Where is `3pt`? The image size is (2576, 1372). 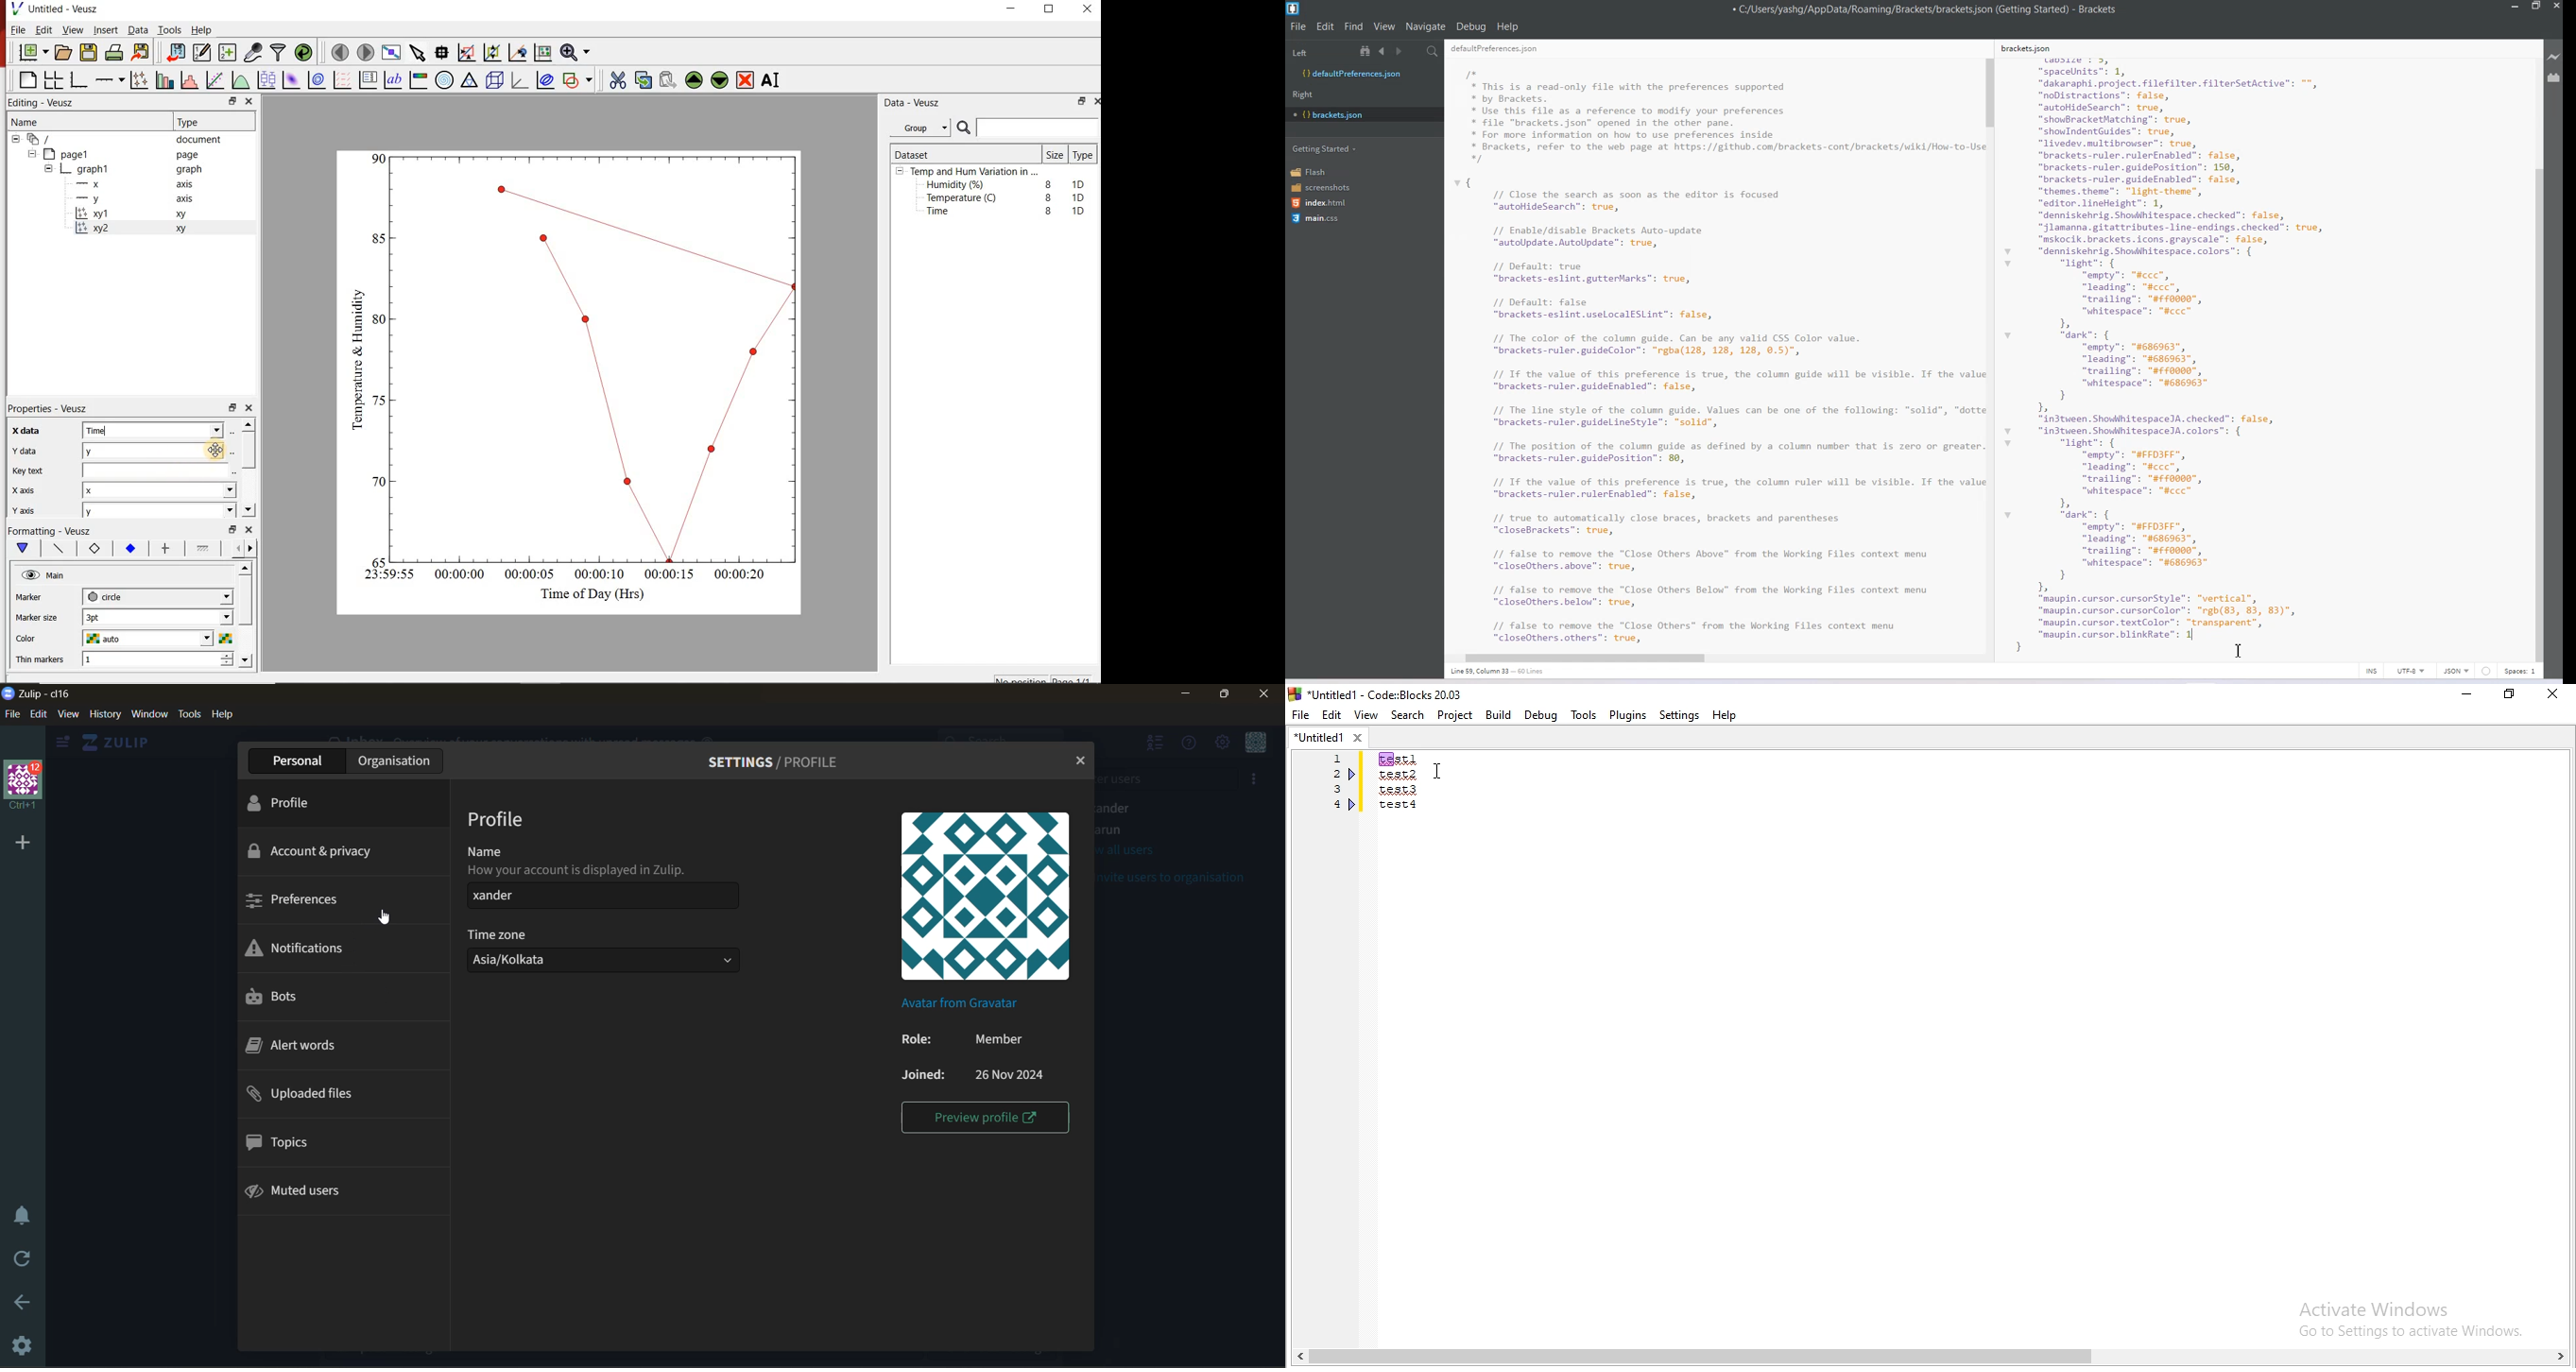
3pt is located at coordinates (108, 616).